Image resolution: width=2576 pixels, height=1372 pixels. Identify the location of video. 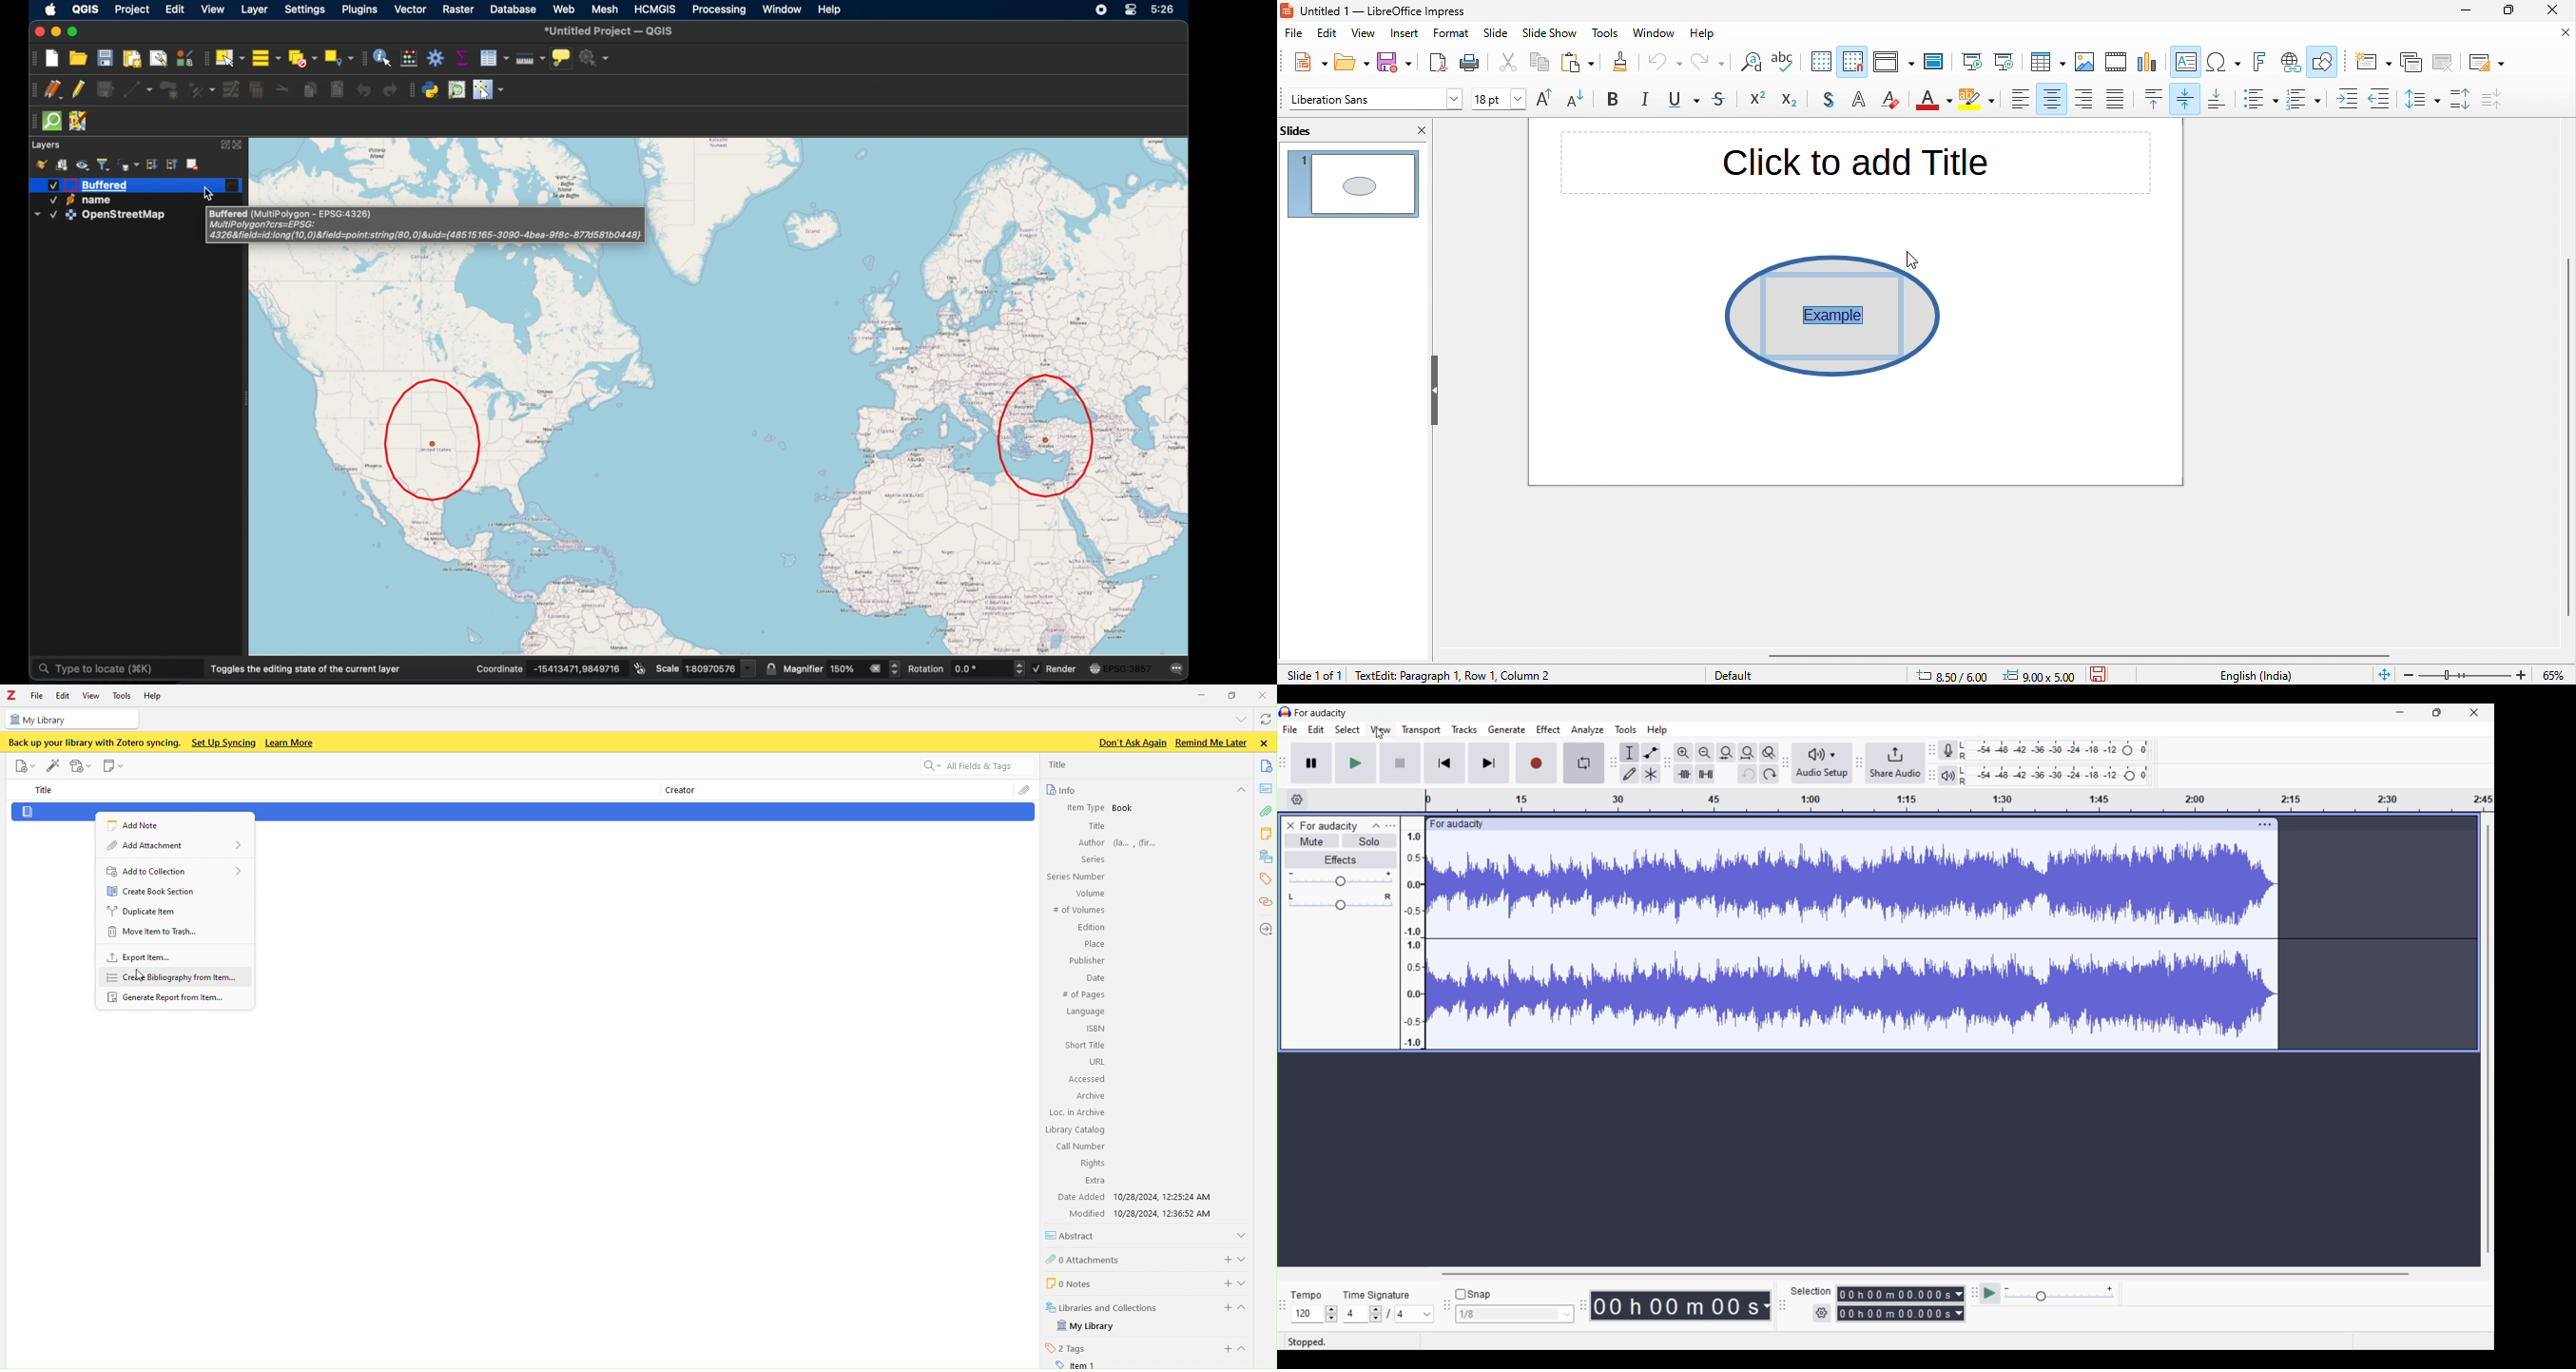
(2117, 64).